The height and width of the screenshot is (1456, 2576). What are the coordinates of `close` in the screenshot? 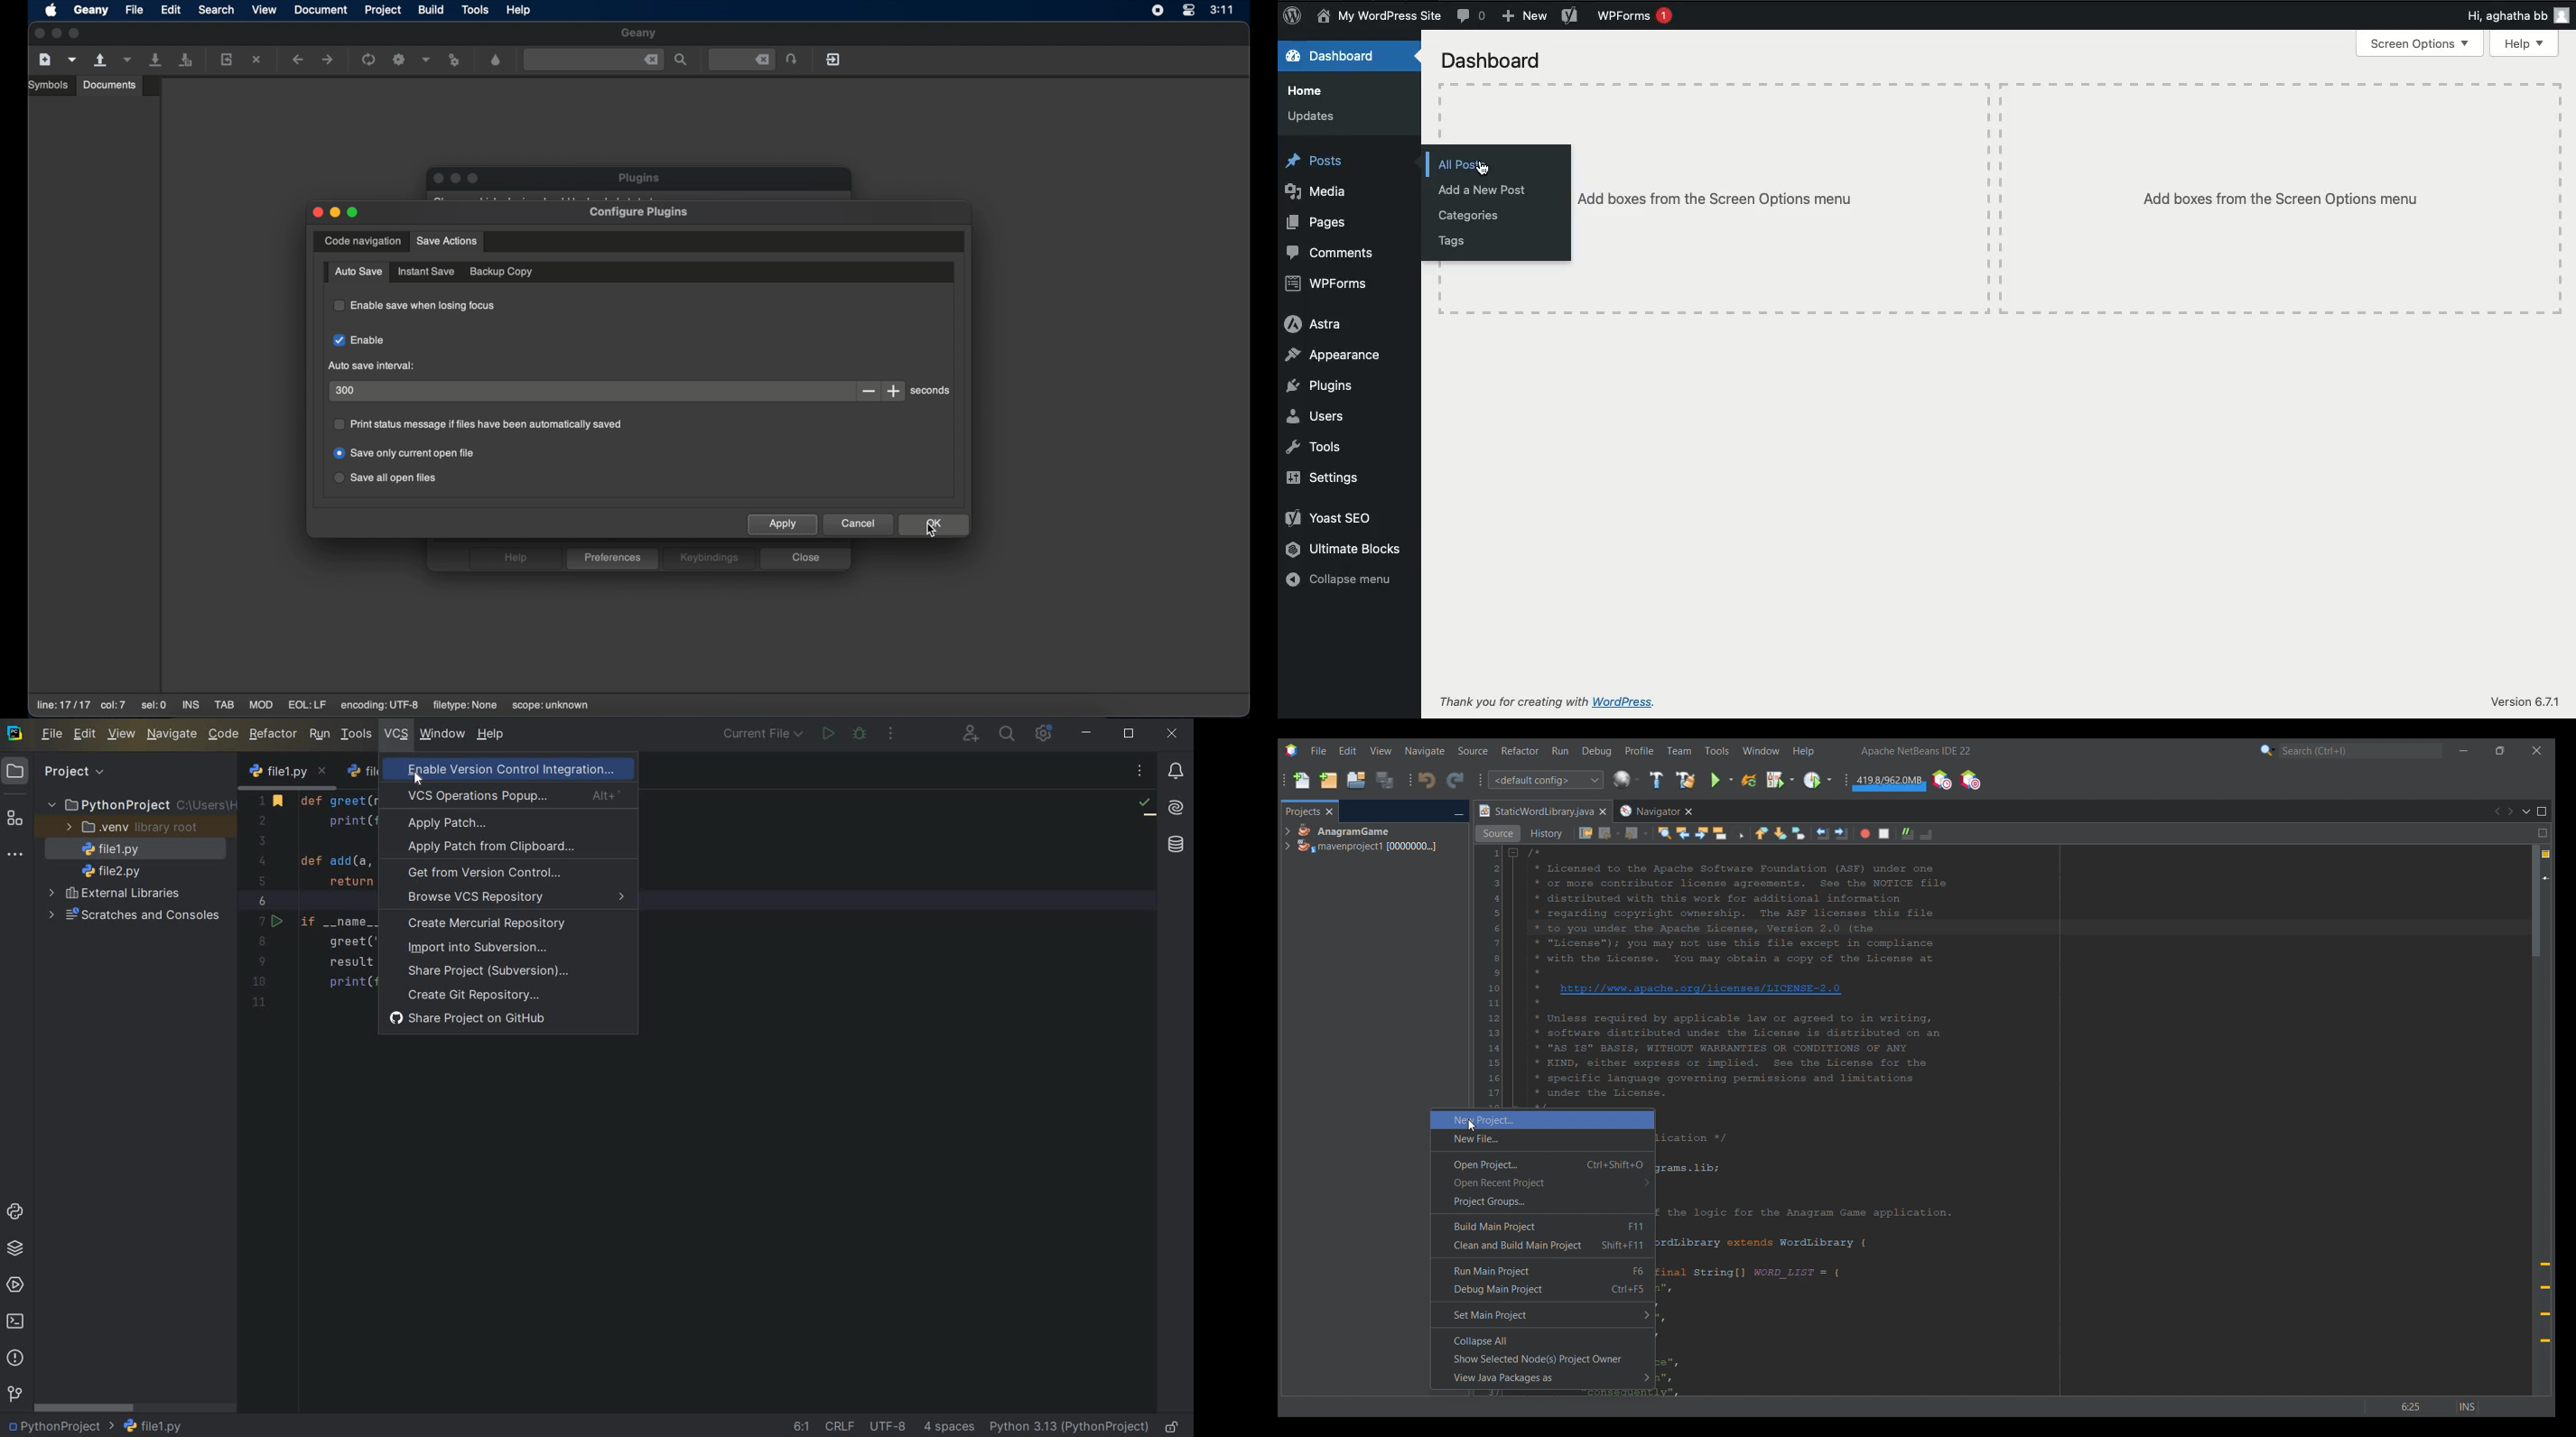 It's located at (805, 559).